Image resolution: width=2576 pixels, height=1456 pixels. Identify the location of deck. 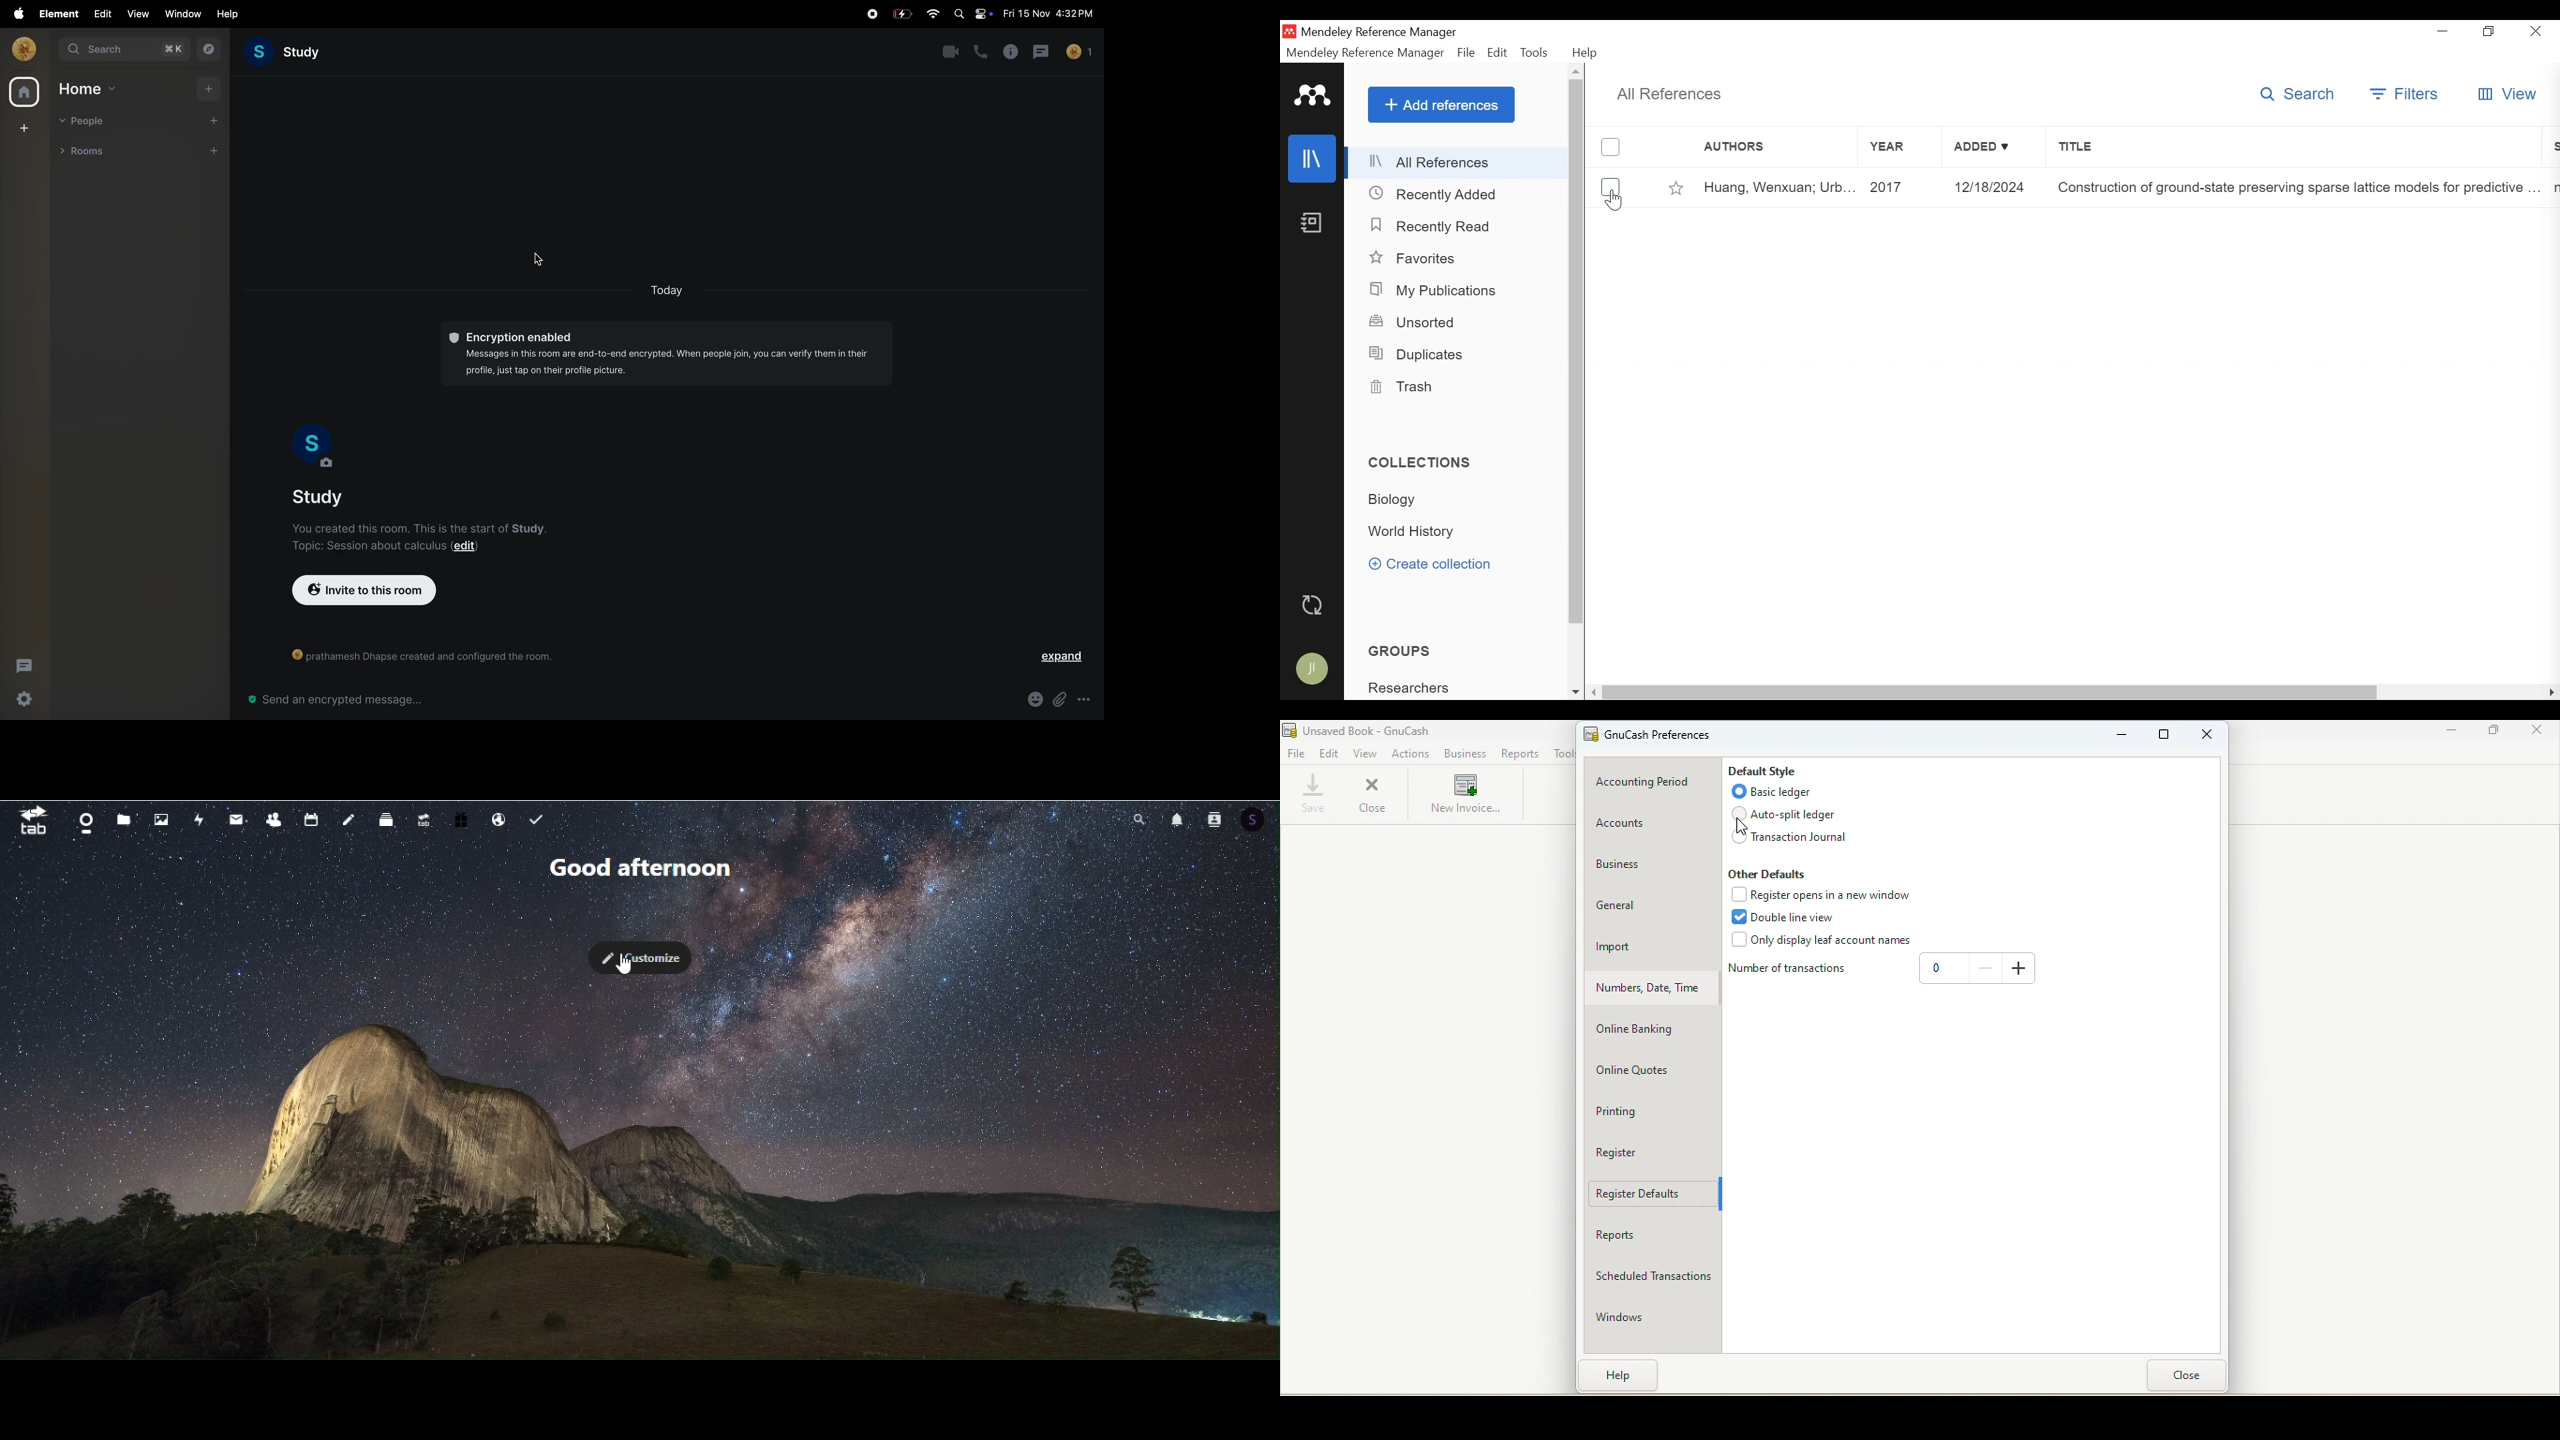
(387, 817).